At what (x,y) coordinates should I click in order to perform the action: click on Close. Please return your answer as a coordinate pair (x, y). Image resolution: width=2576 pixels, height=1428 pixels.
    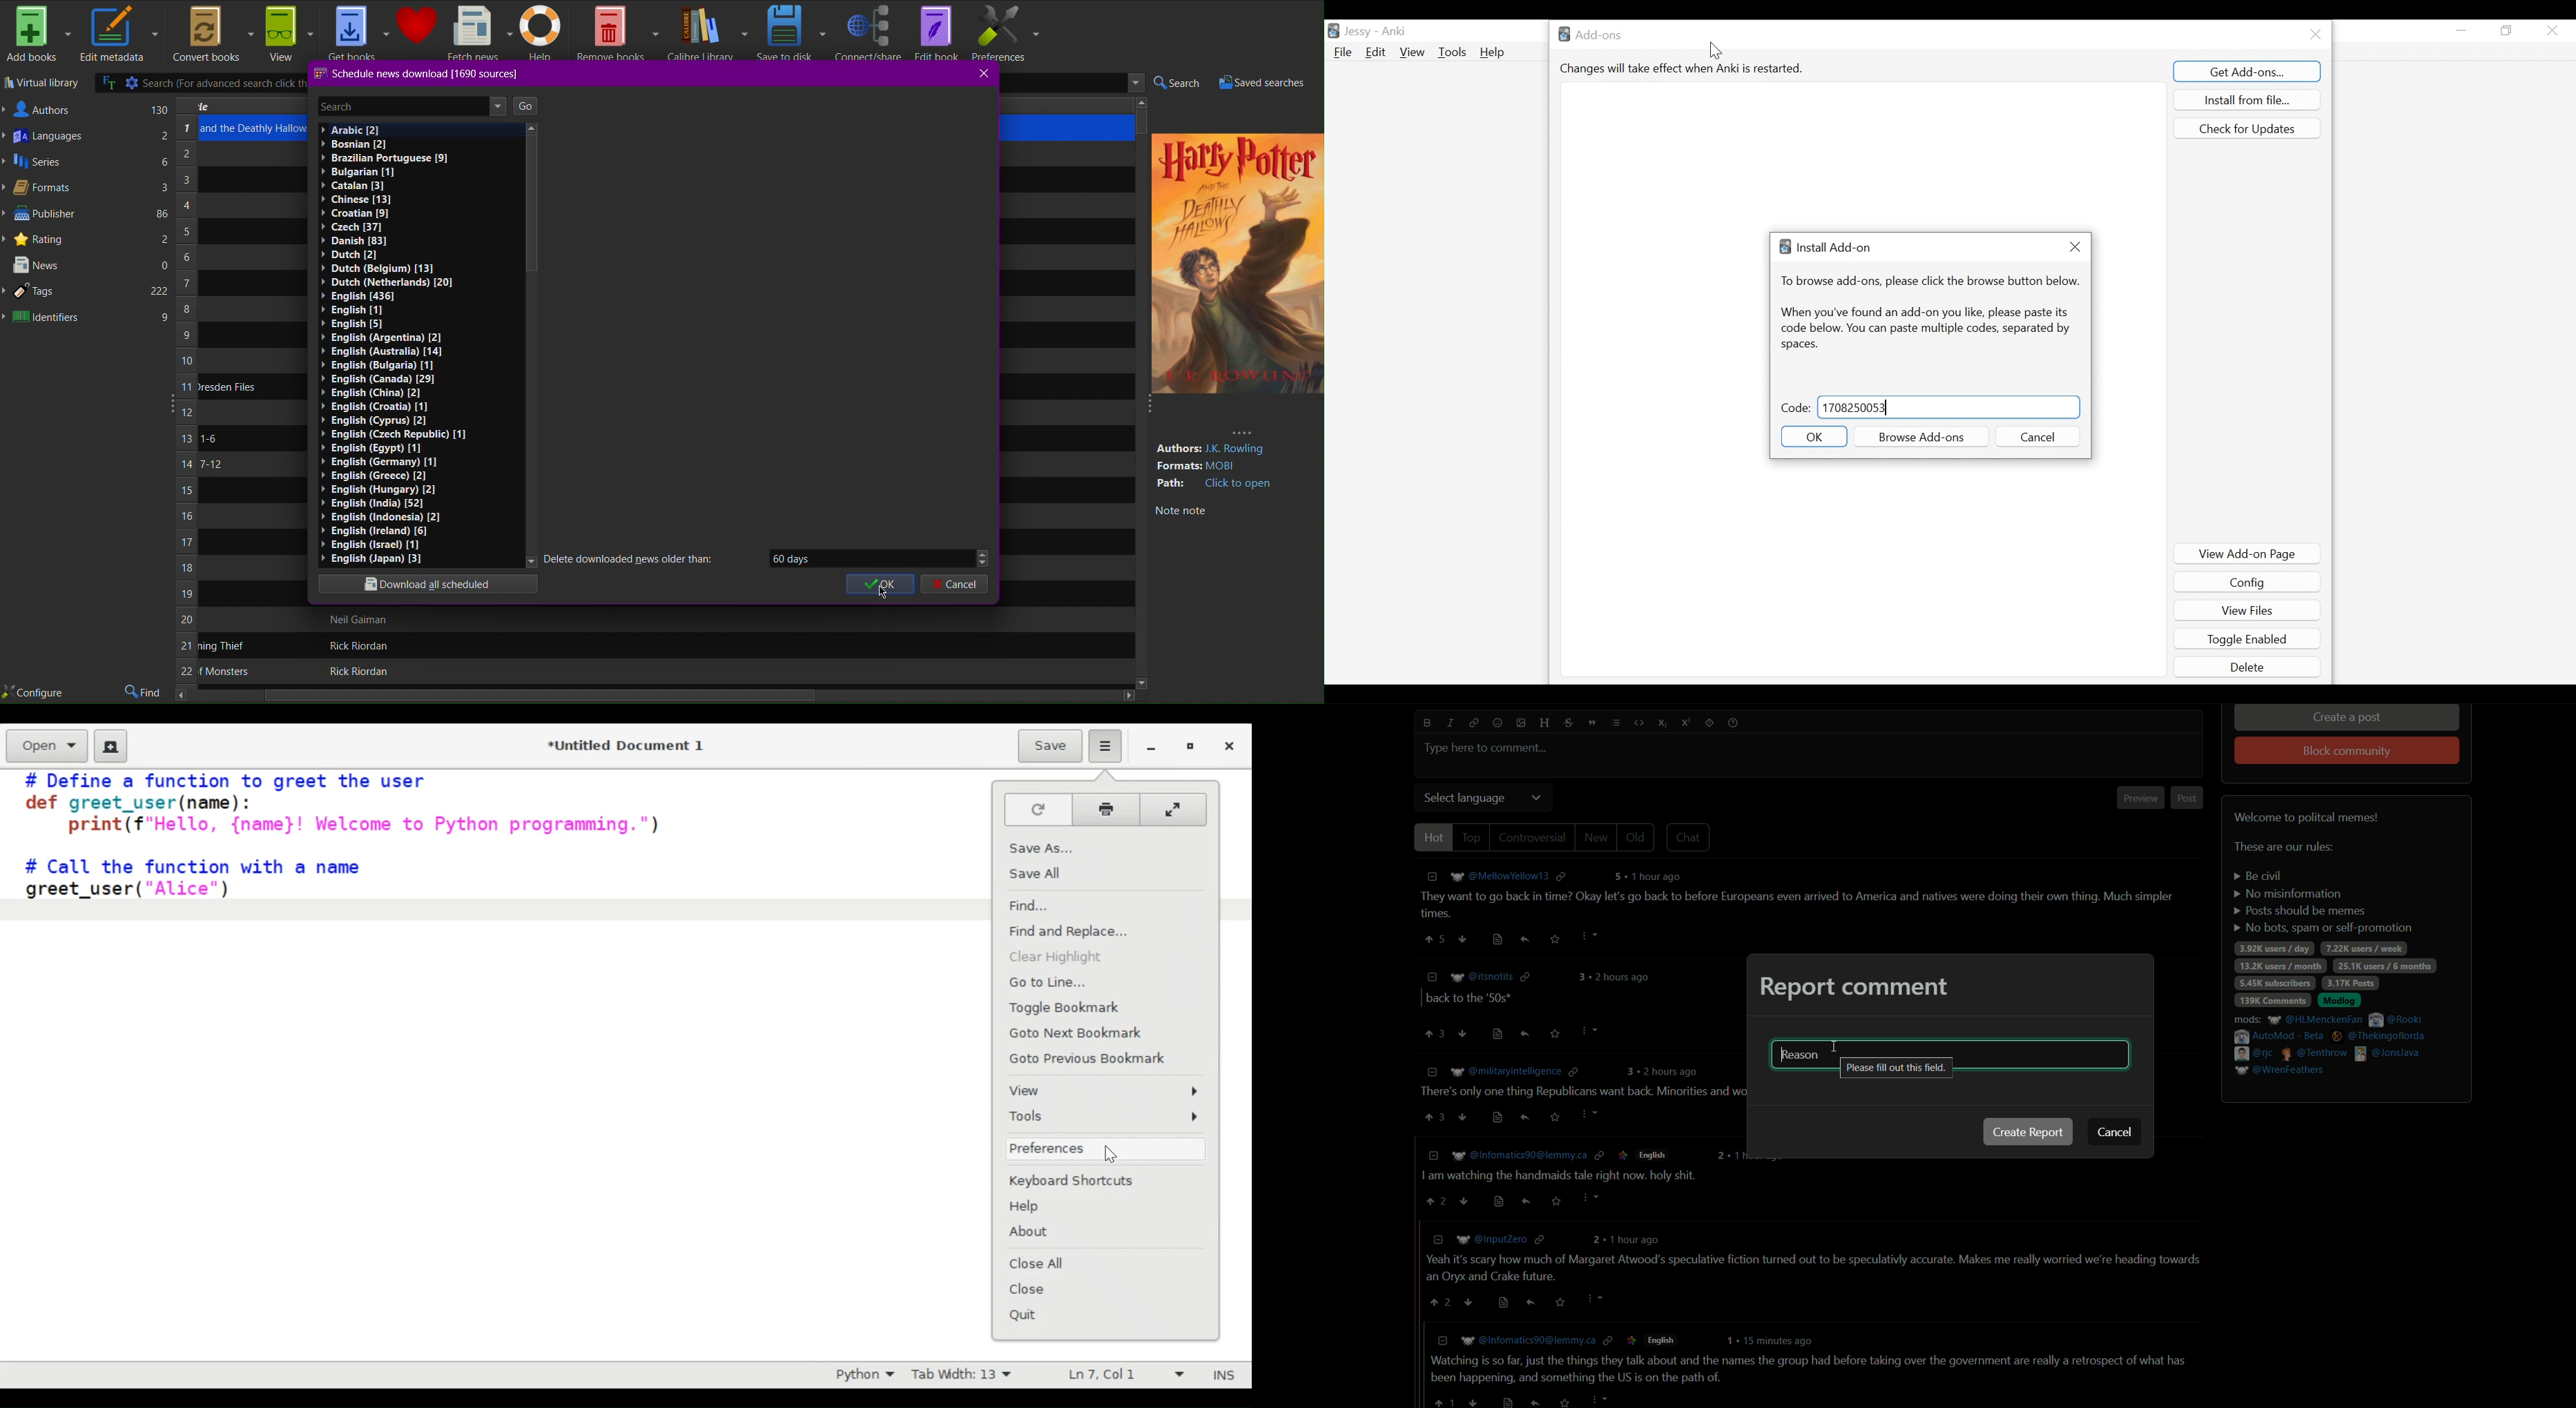
    Looking at the image, I should click on (985, 74).